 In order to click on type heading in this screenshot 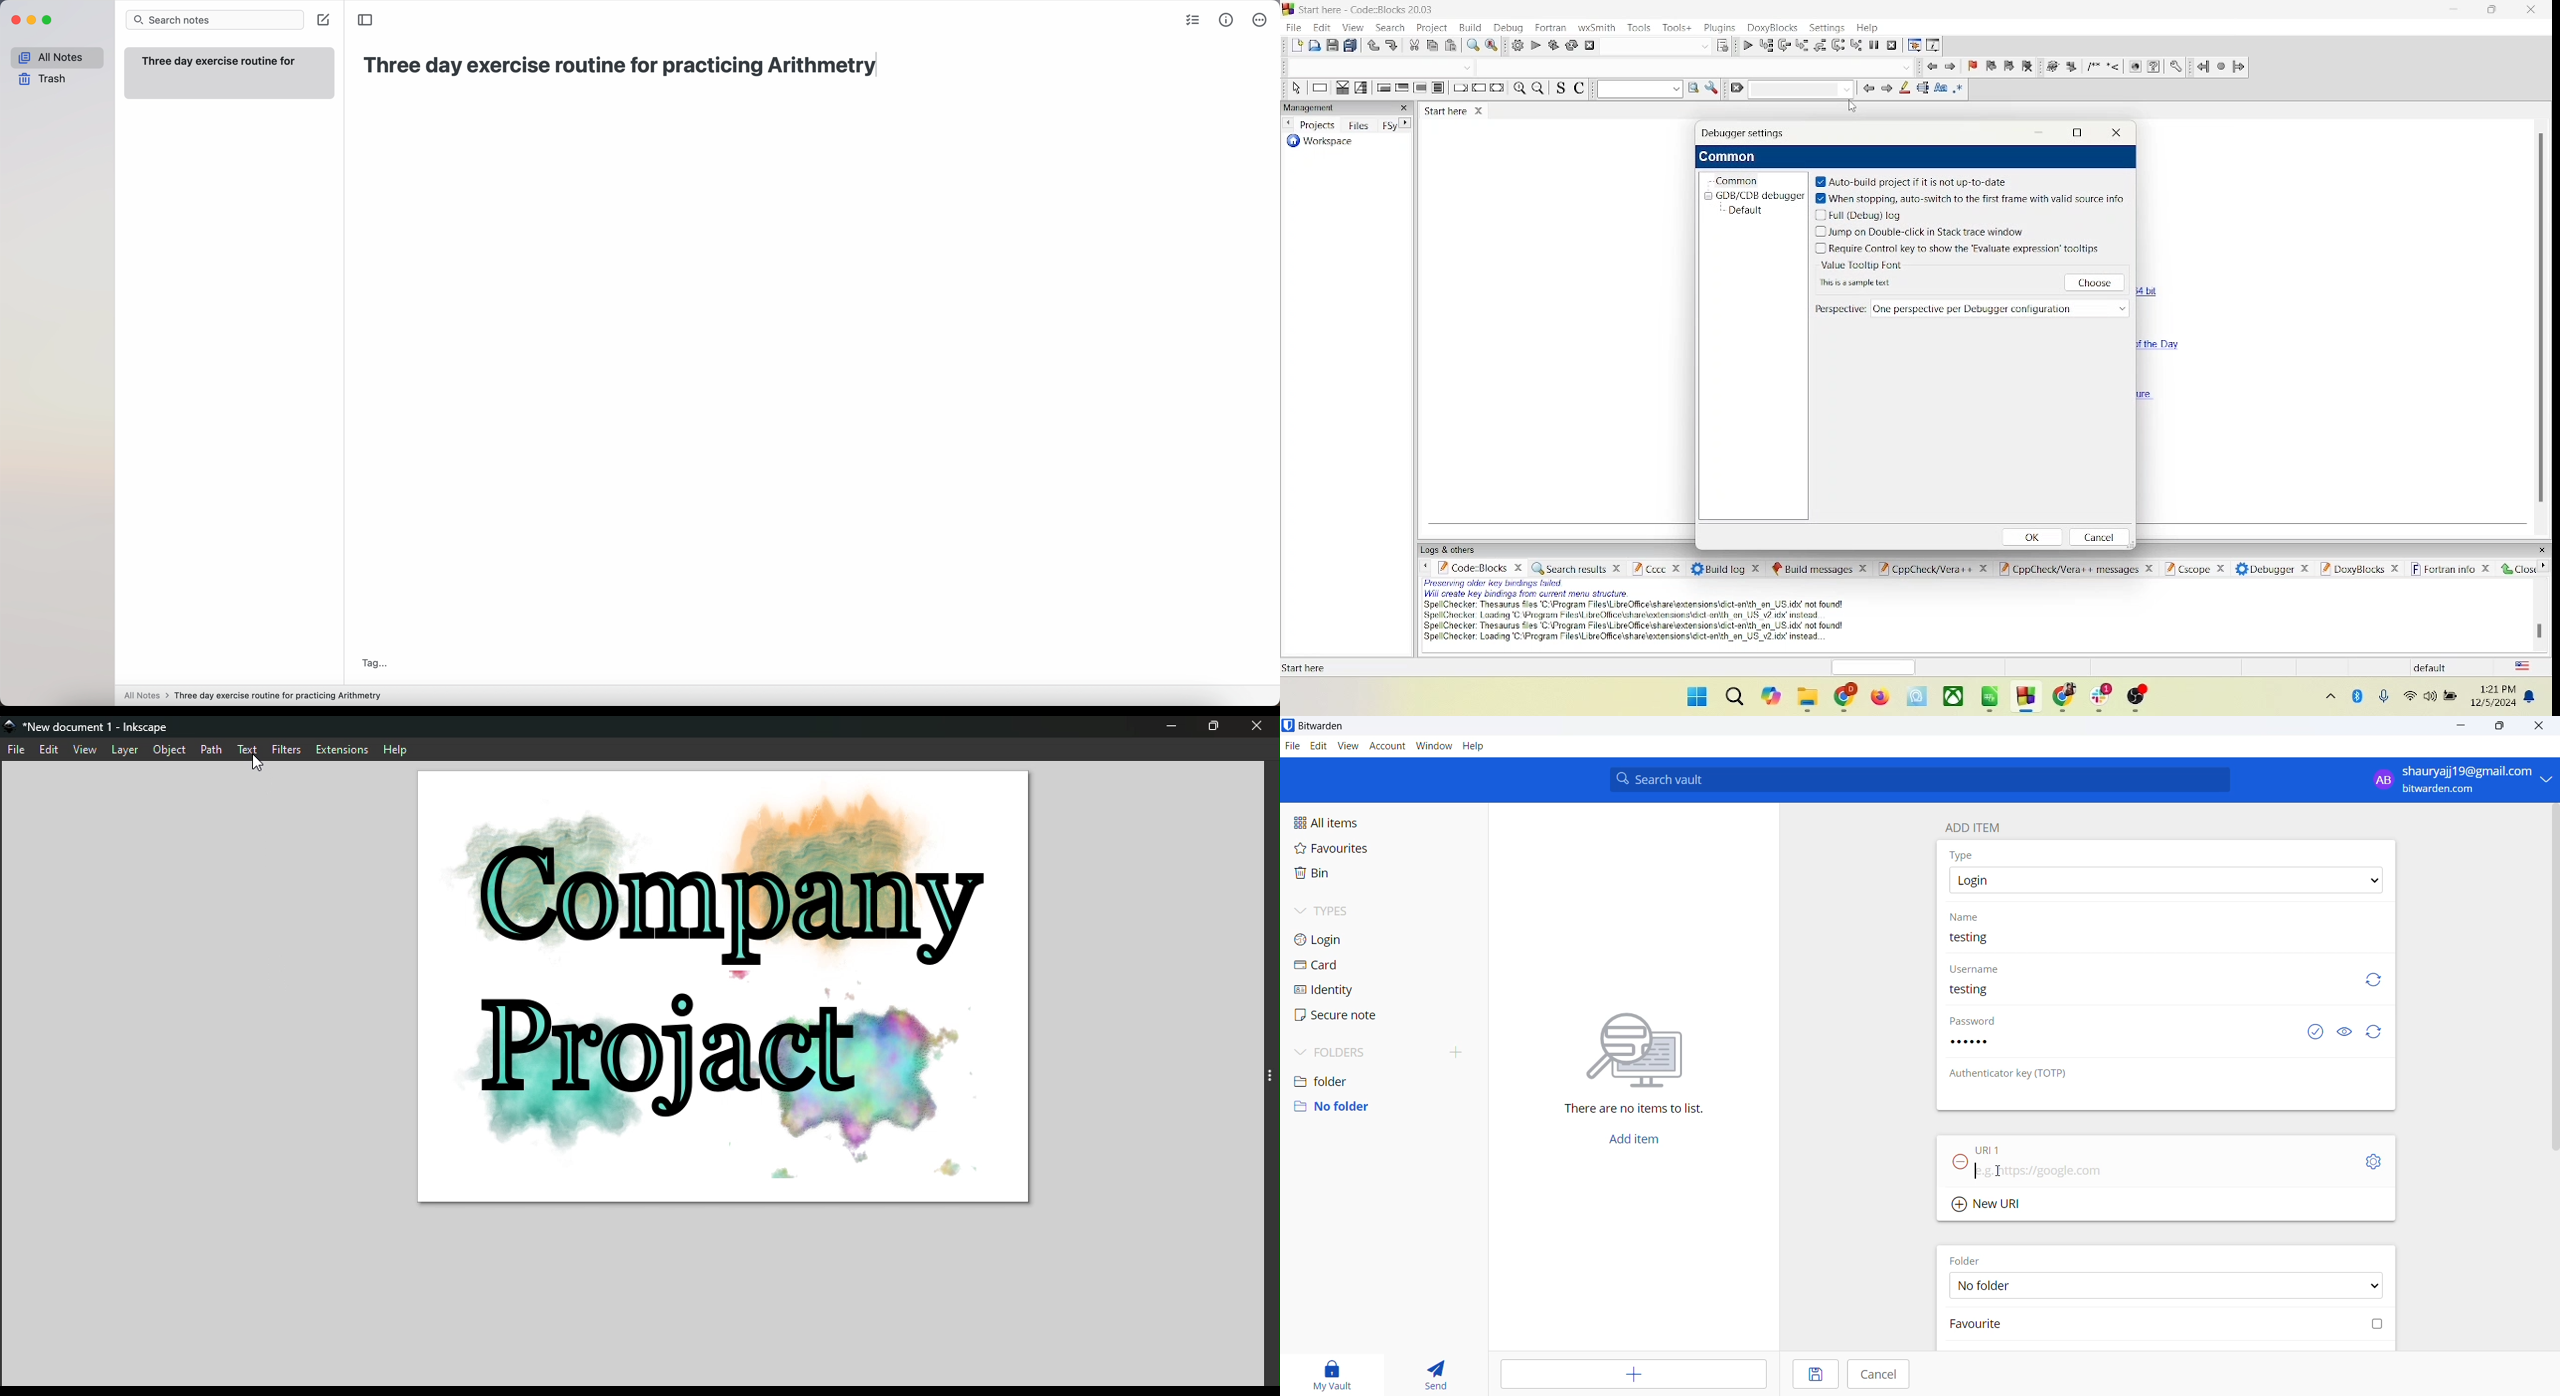, I will do `click(1962, 855)`.